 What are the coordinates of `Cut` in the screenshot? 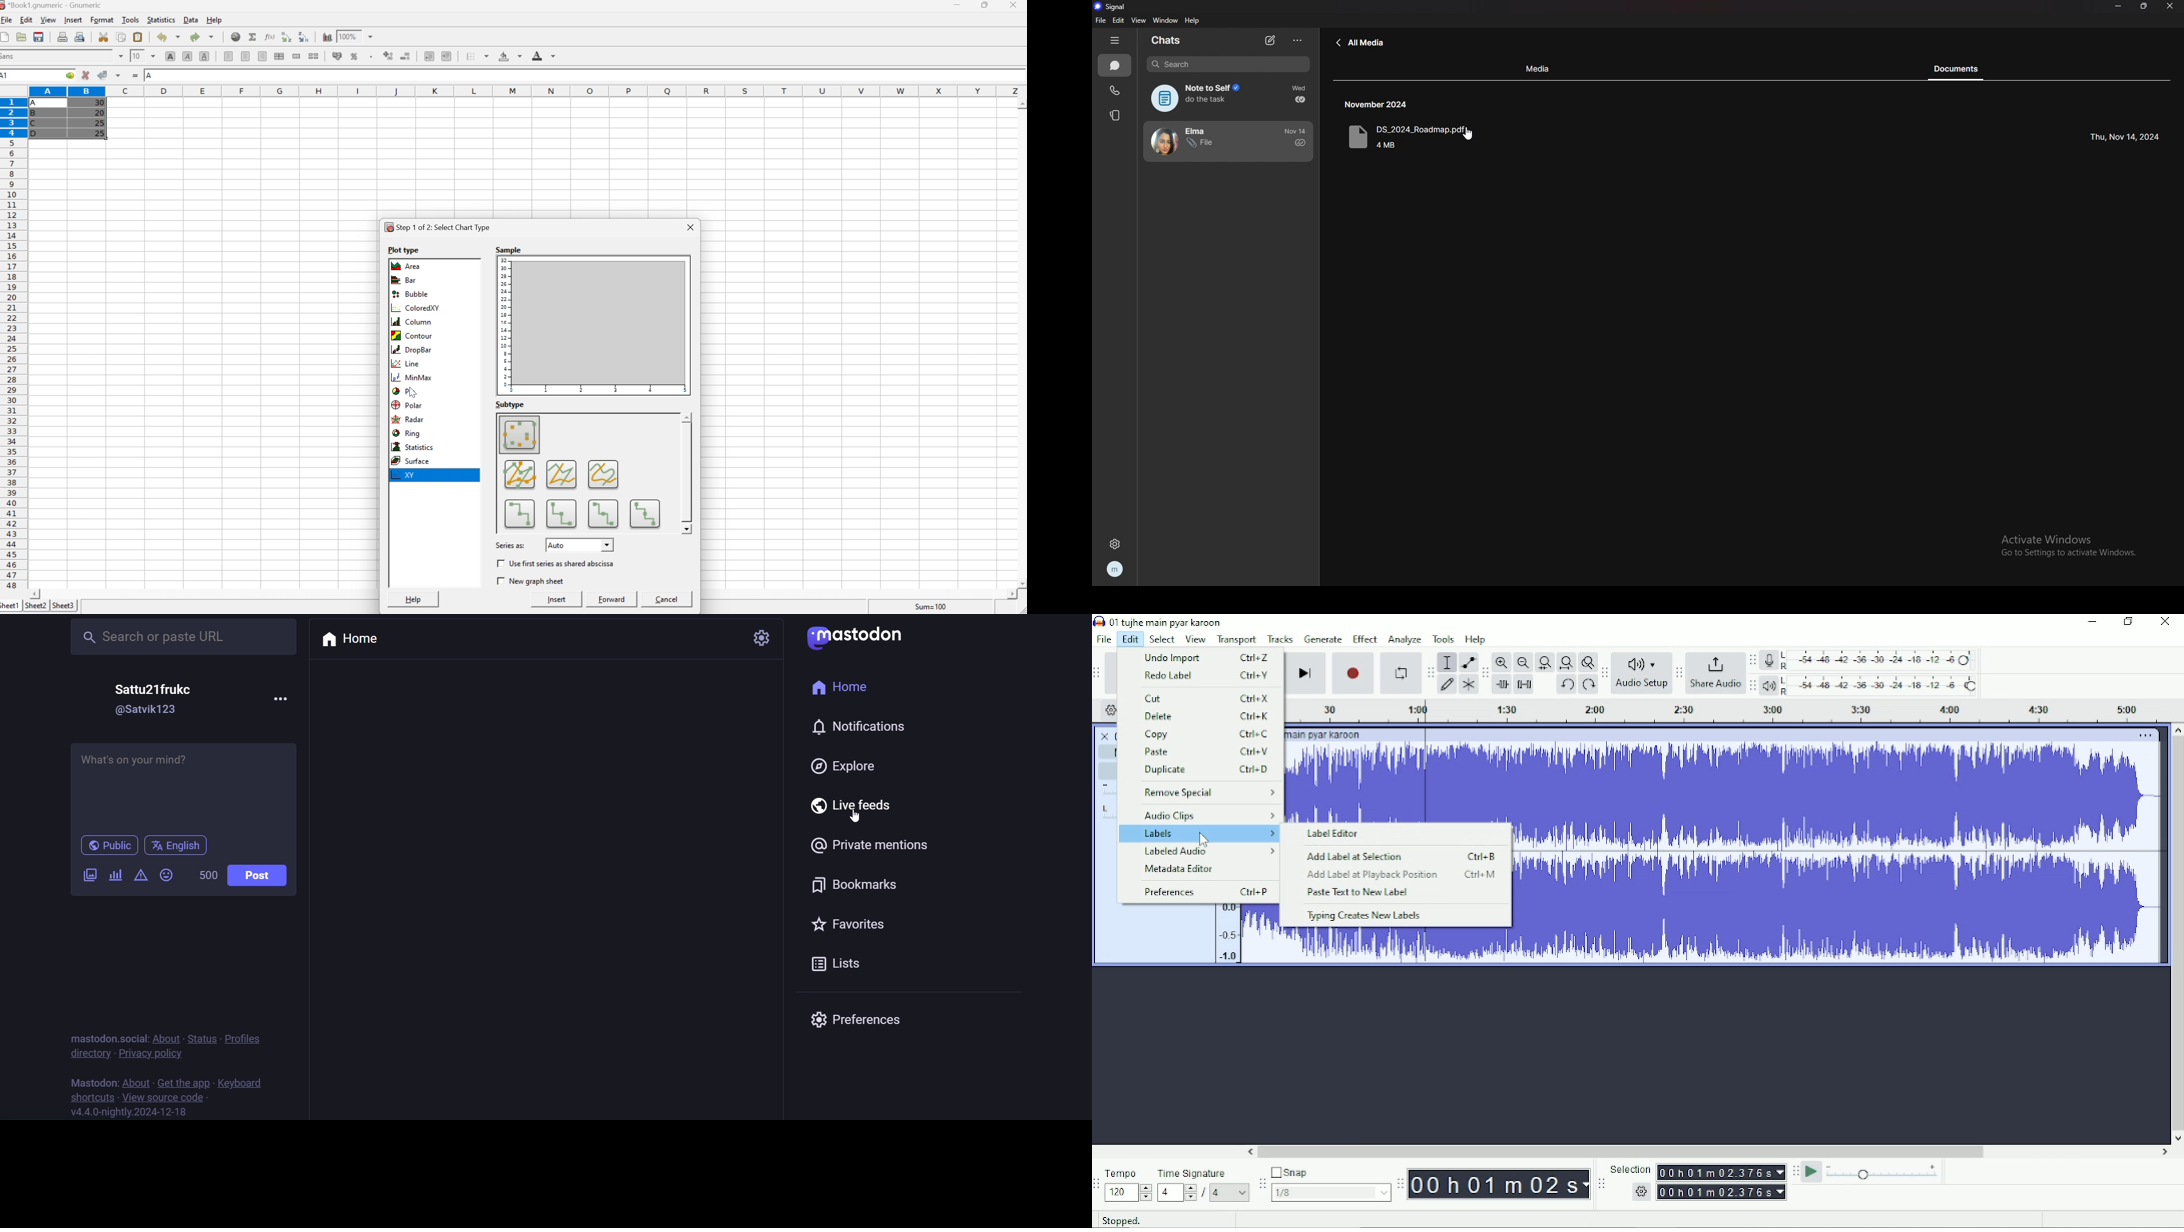 It's located at (1208, 698).